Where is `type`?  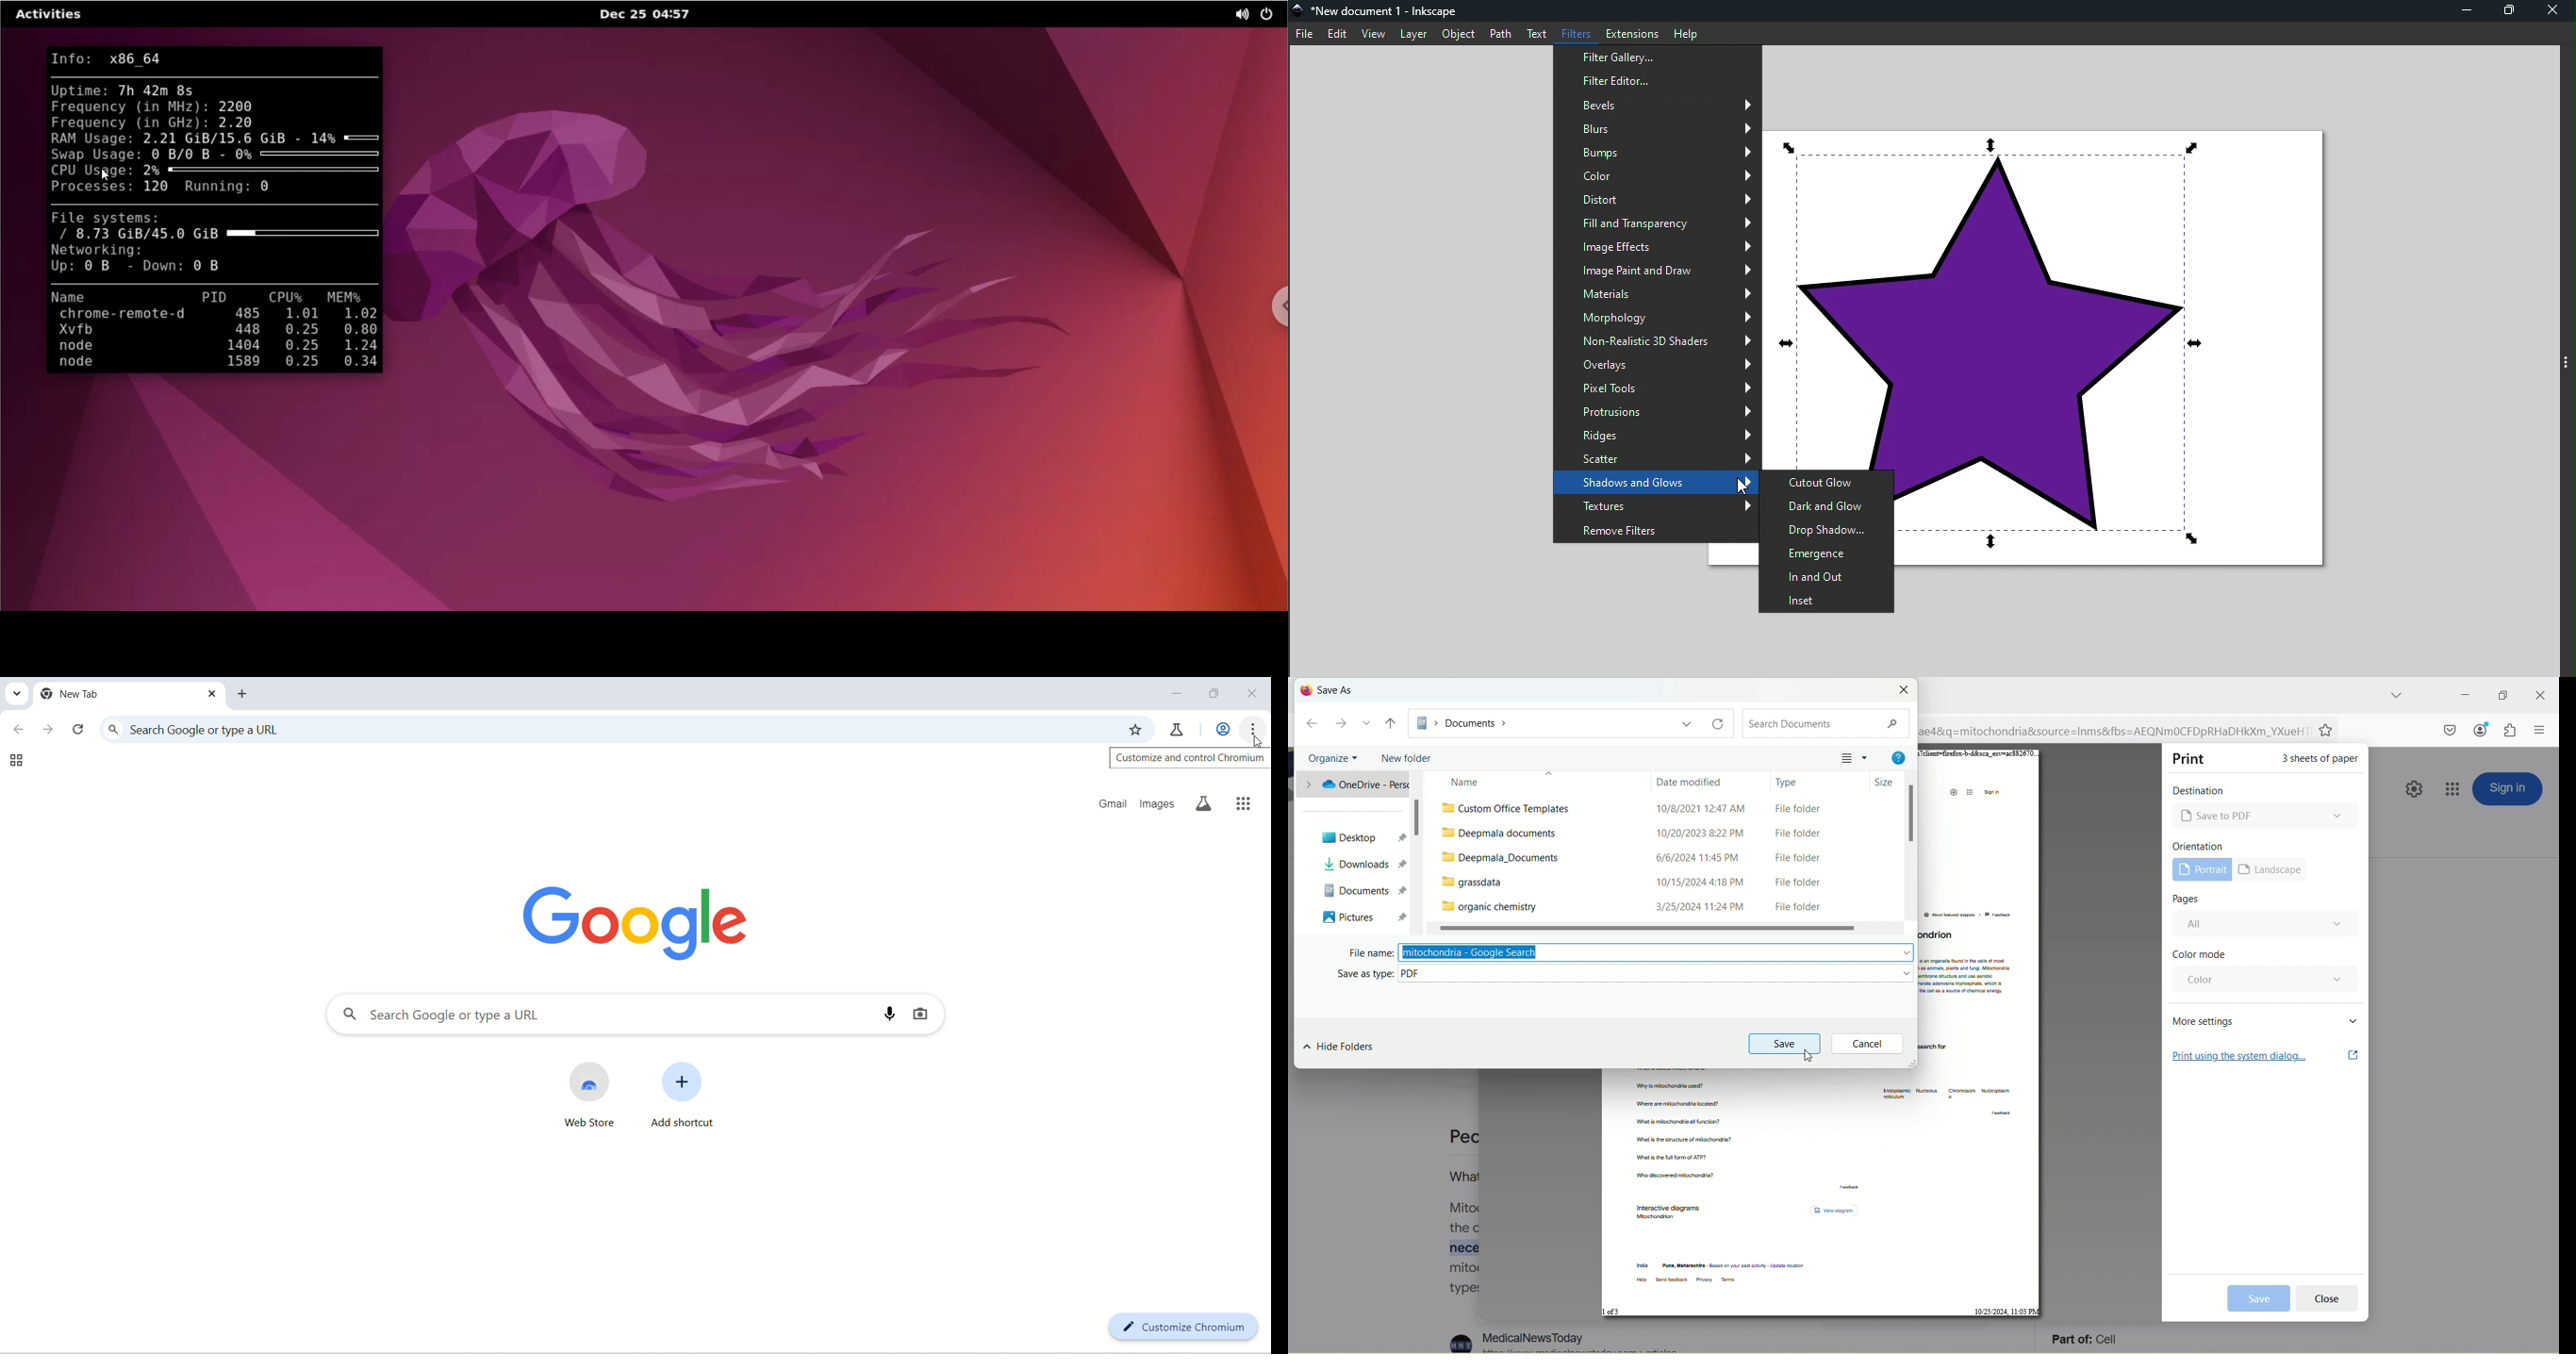 type is located at coordinates (1818, 781).